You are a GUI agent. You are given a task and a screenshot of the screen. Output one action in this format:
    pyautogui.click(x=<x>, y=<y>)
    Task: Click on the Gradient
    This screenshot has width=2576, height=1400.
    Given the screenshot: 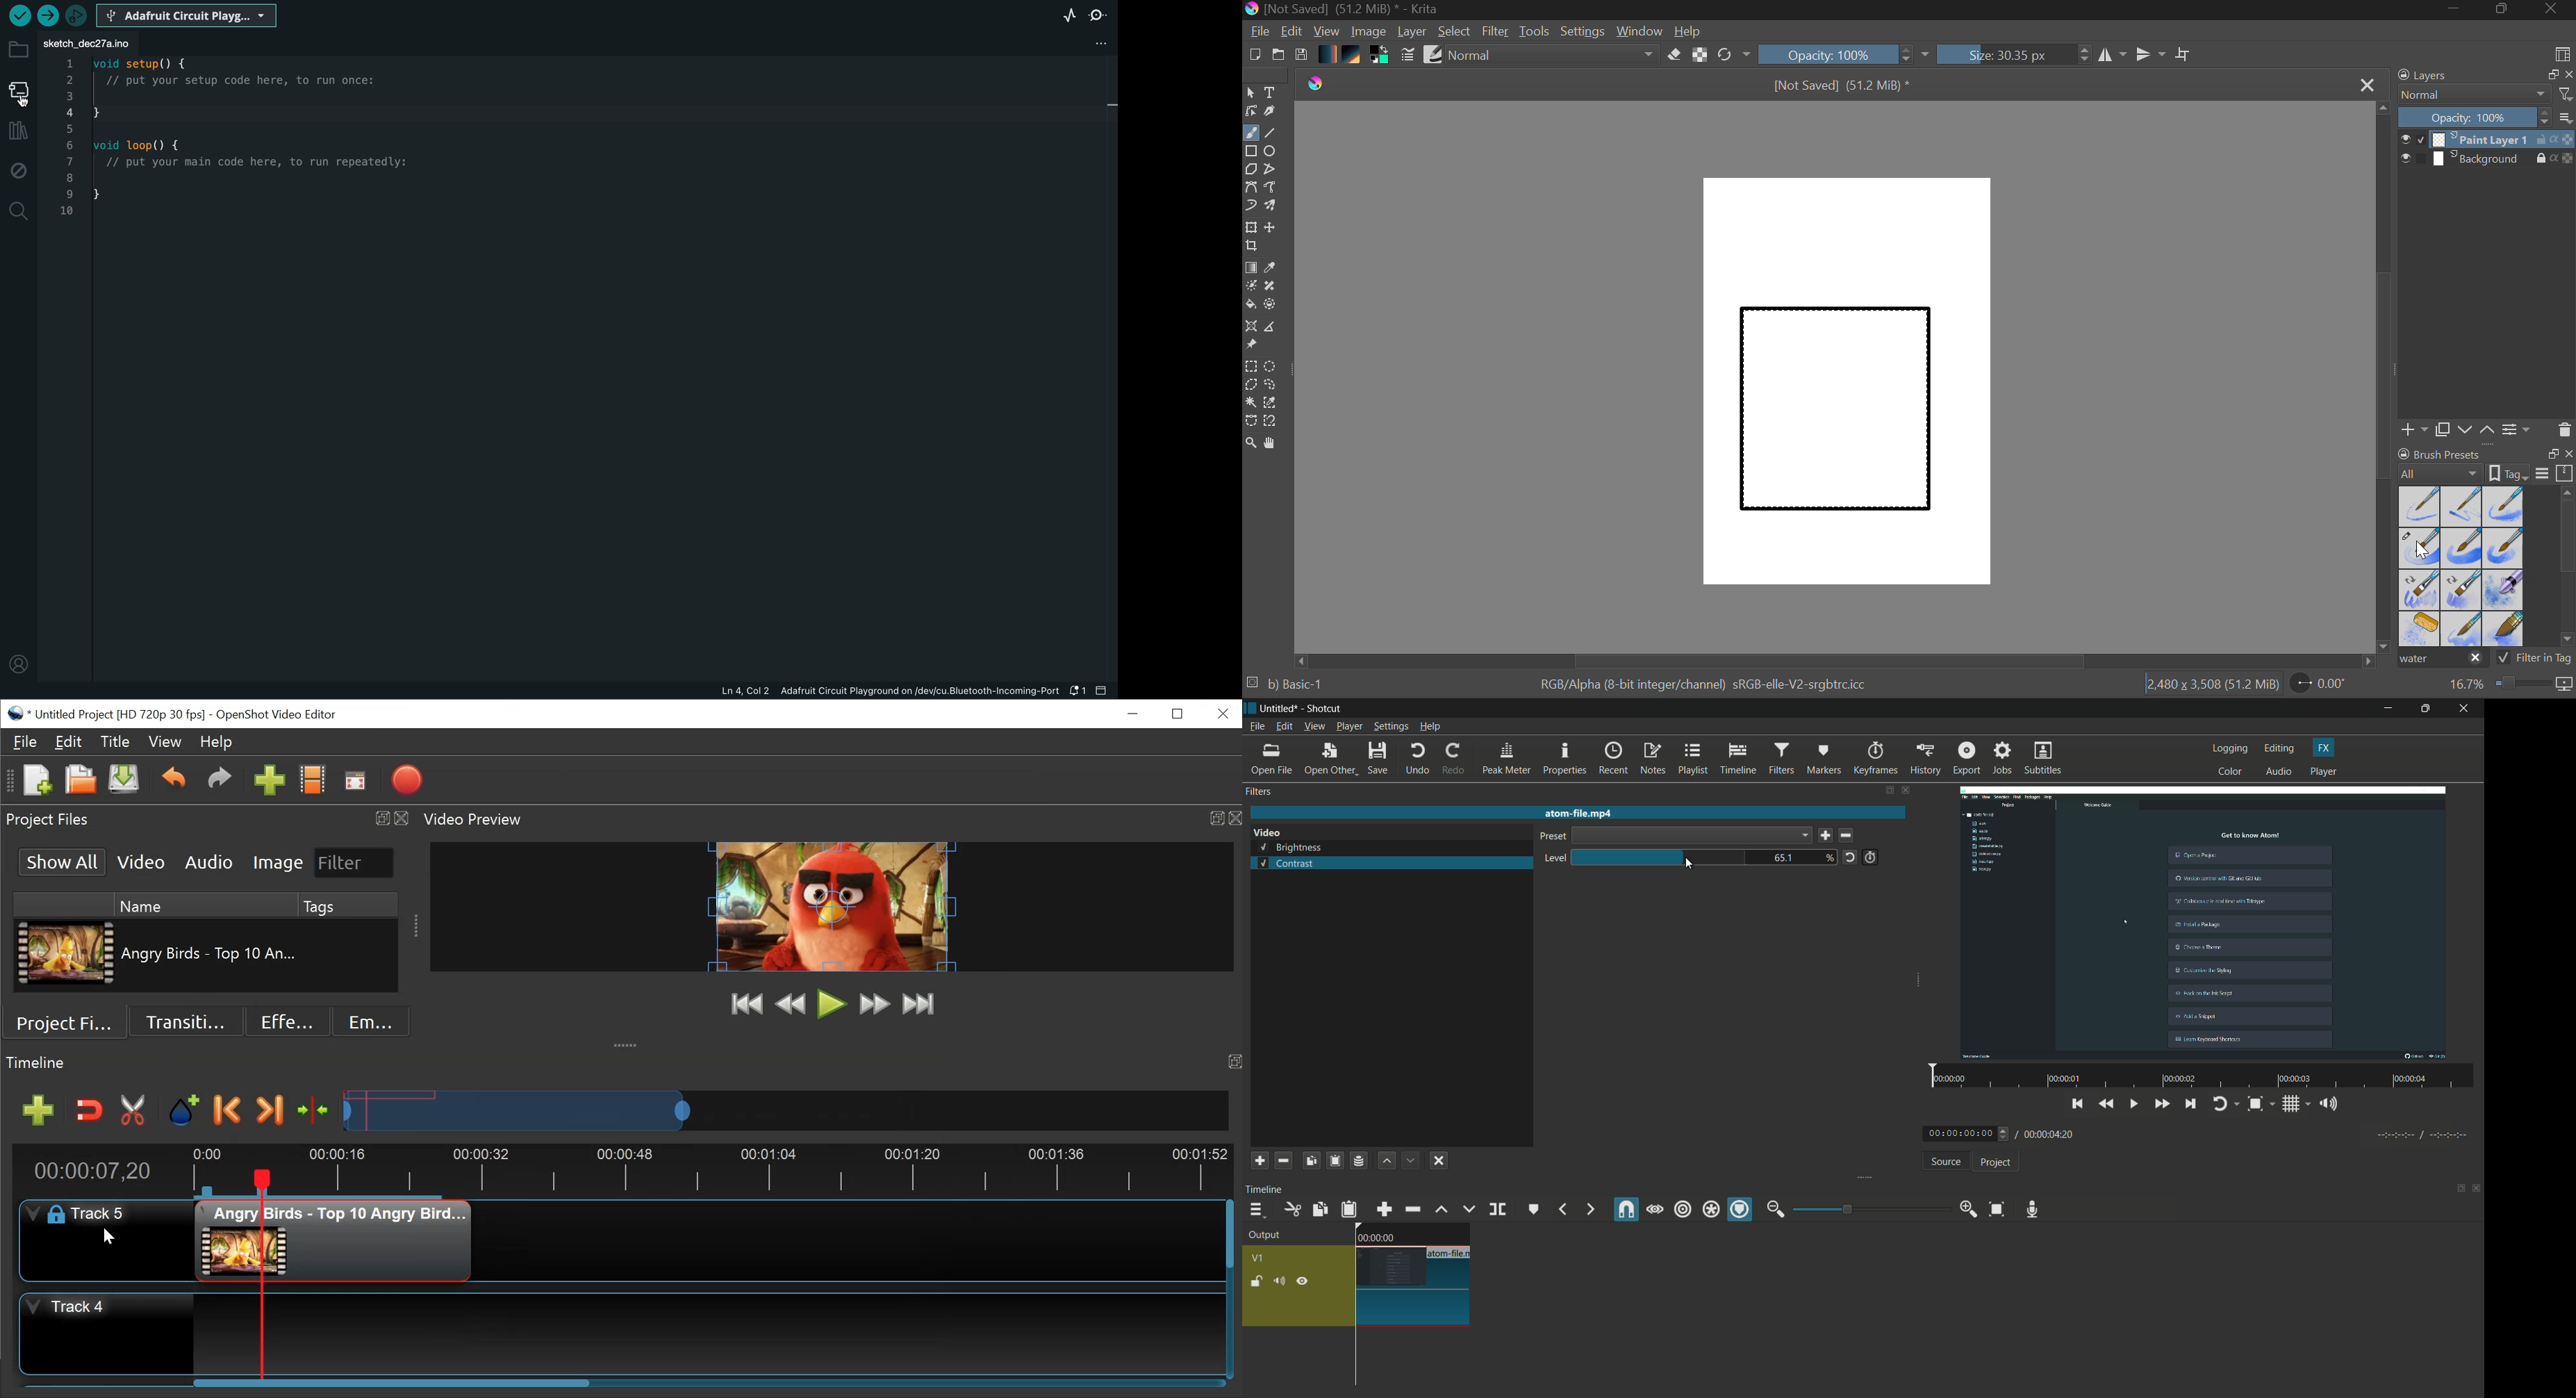 What is the action you would take?
    pyautogui.click(x=1326, y=53)
    